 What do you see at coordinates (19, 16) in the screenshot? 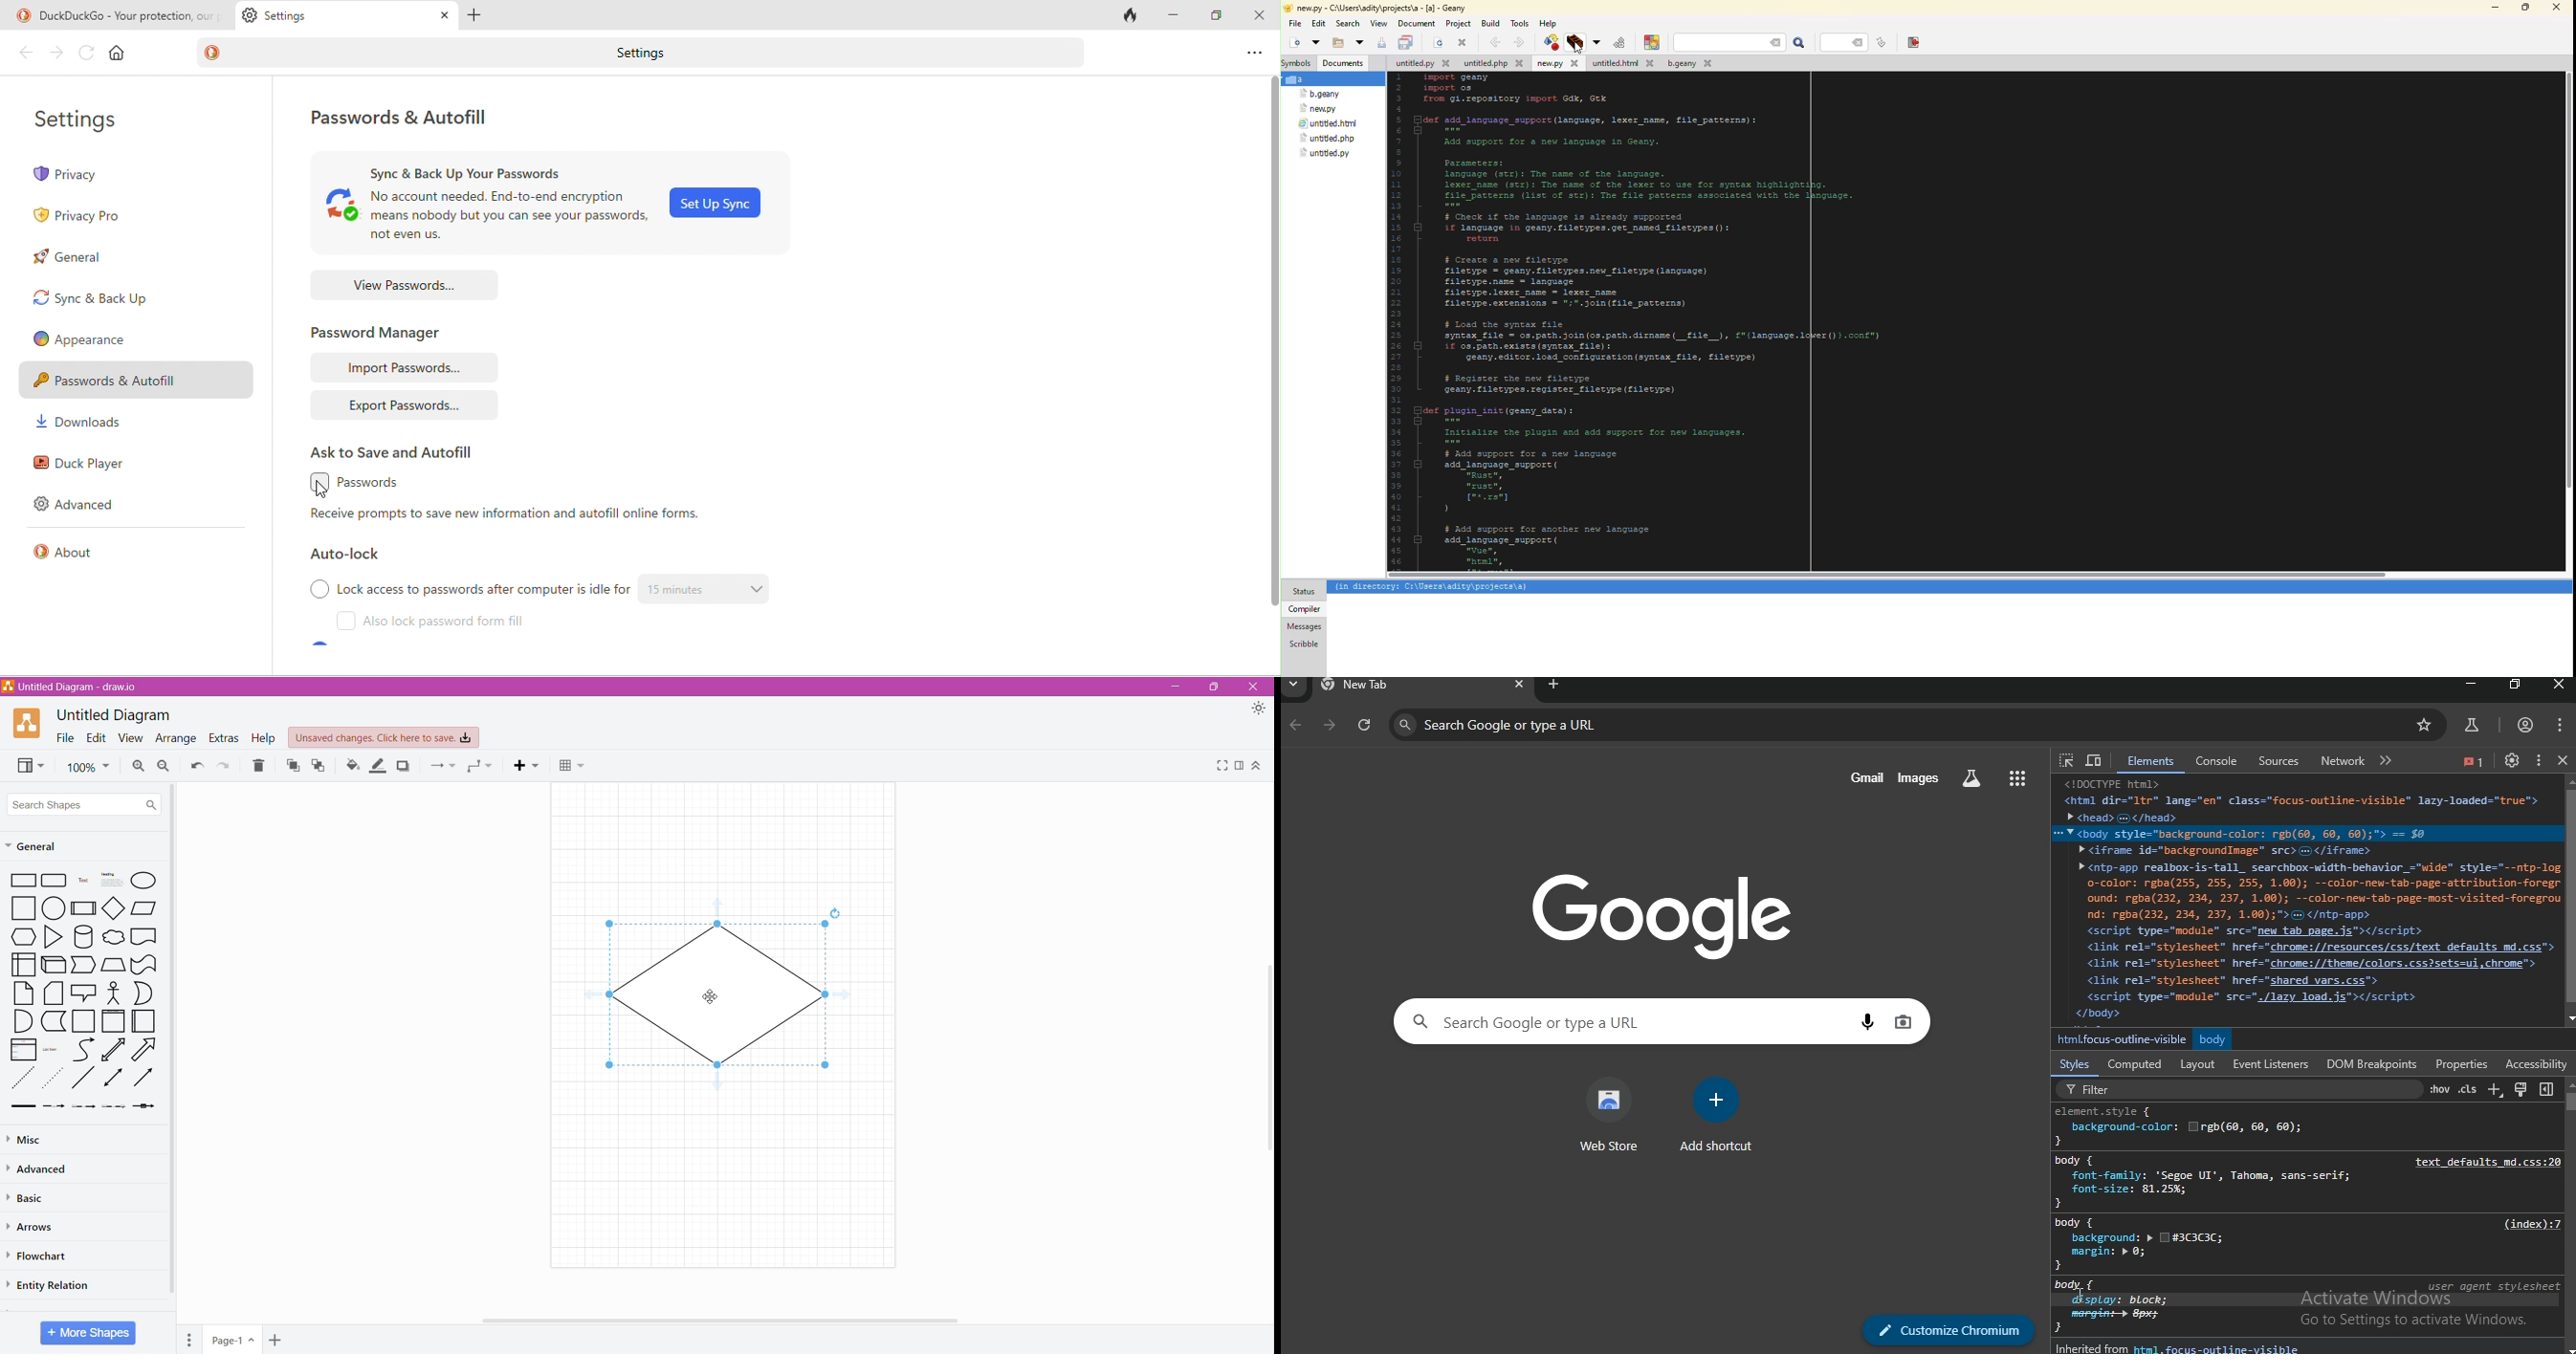
I see `duckduckgo logo` at bounding box center [19, 16].